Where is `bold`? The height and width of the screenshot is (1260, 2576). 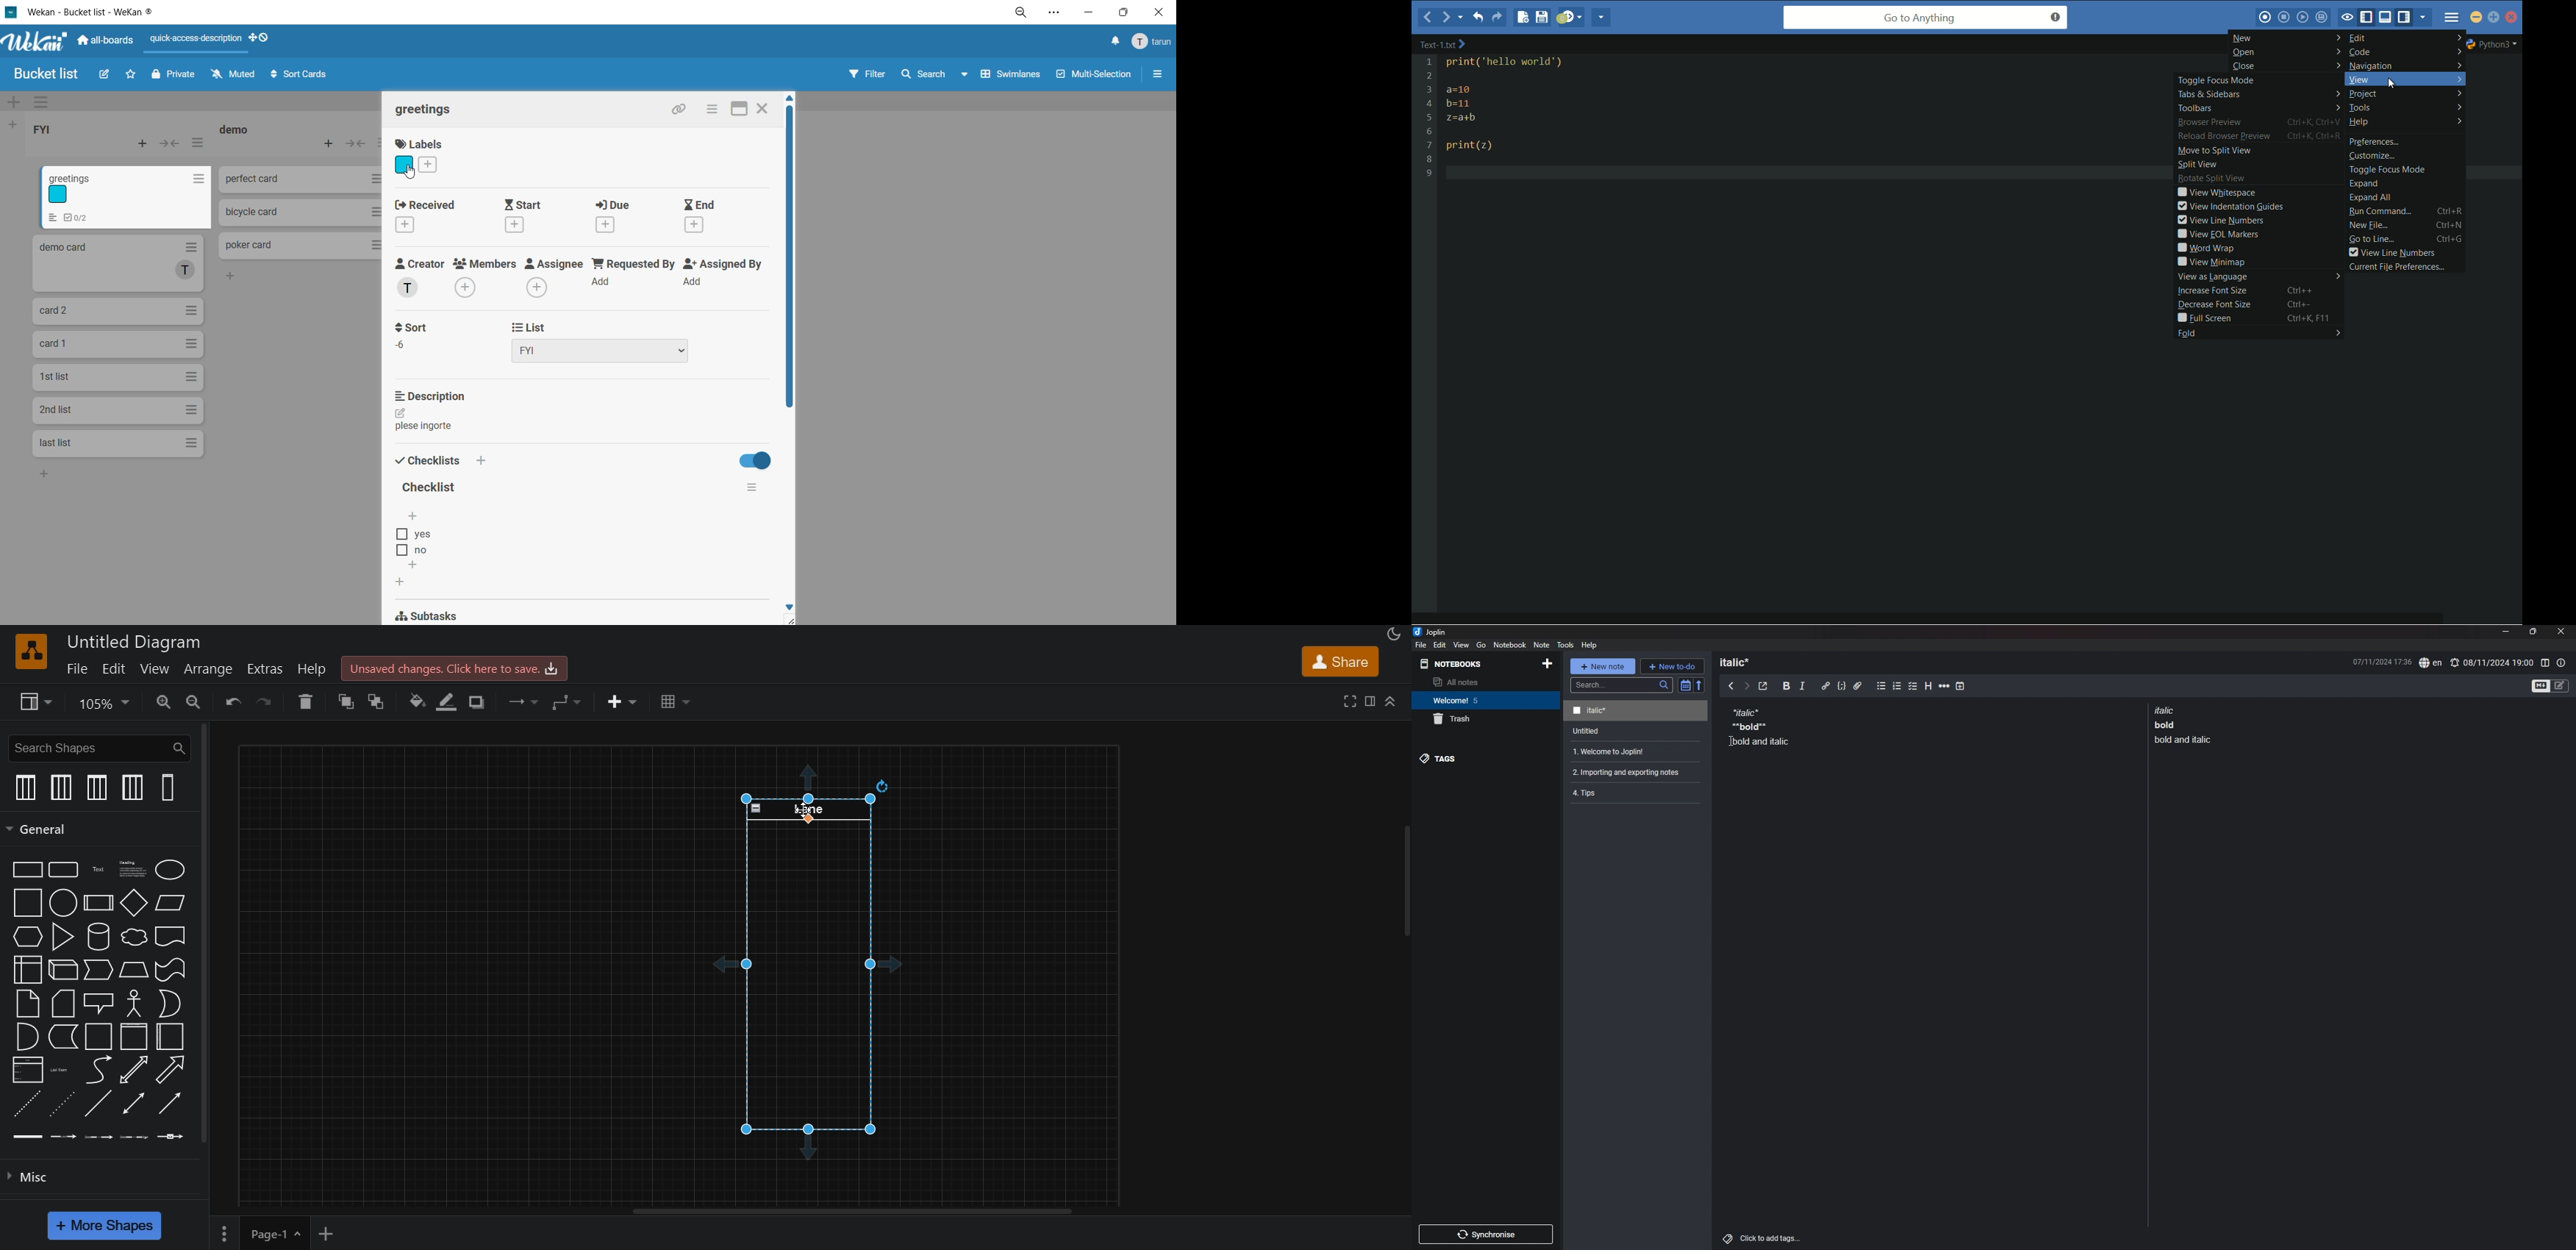 bold is located at coordinates (1786, 686).